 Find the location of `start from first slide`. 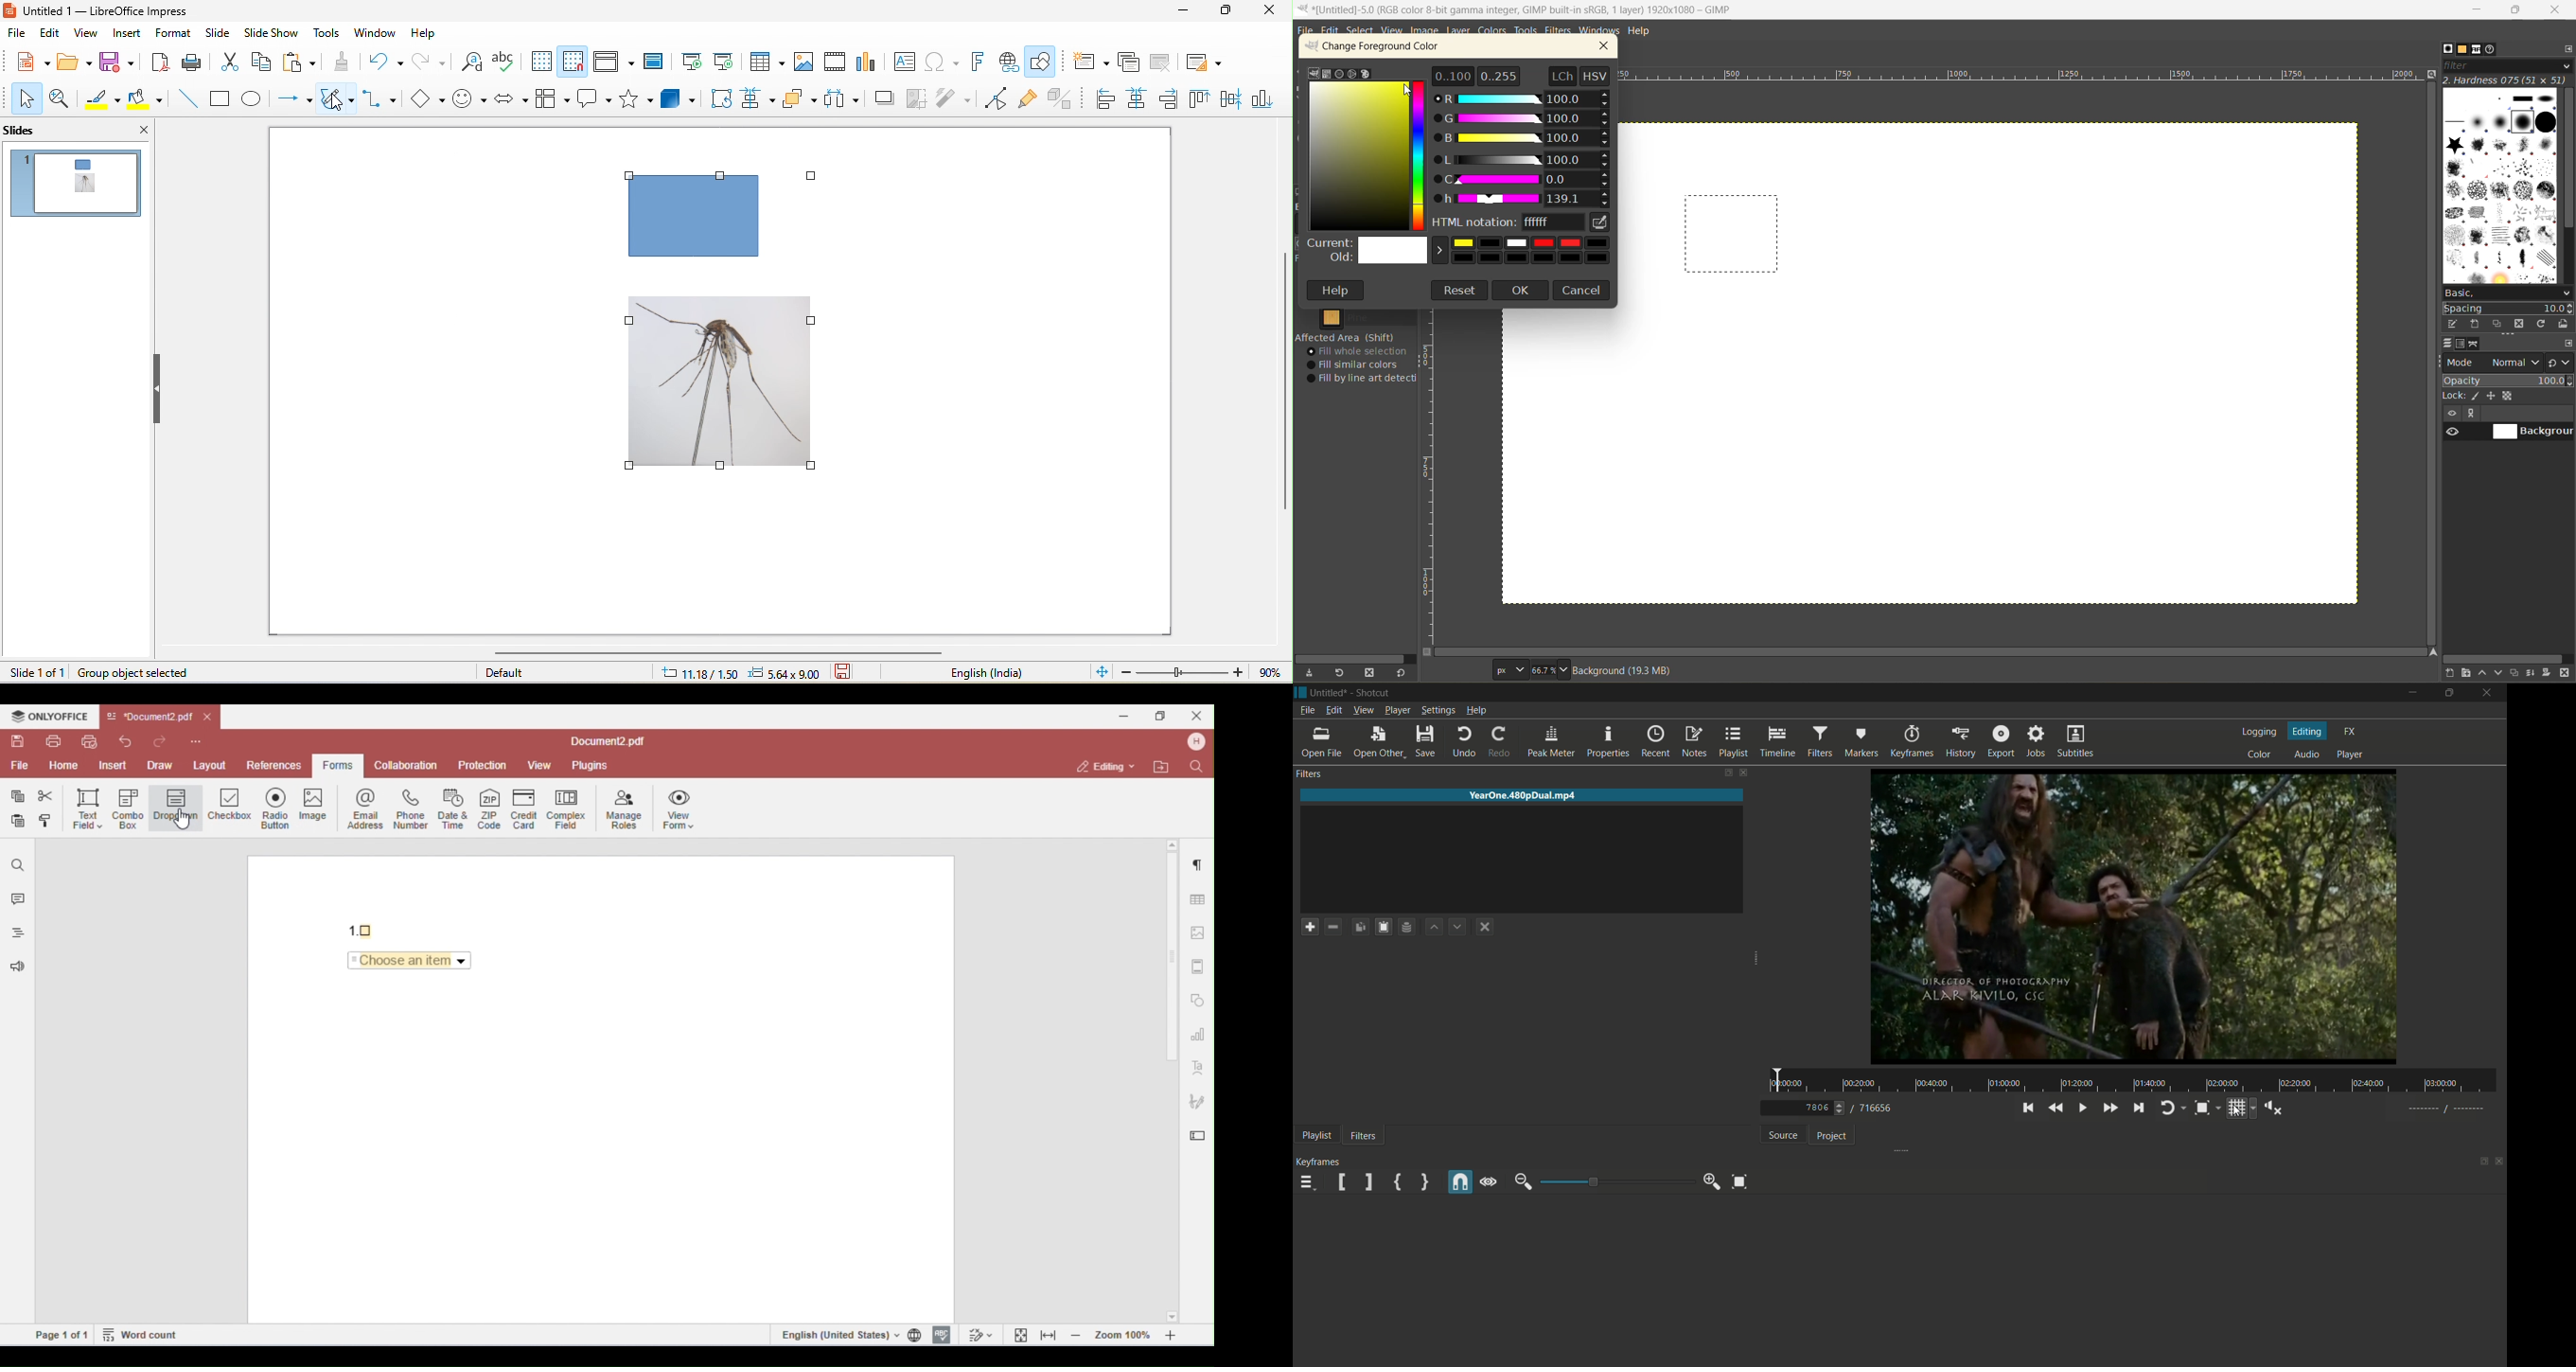

start from first slide is located at coordinates (694, 62).